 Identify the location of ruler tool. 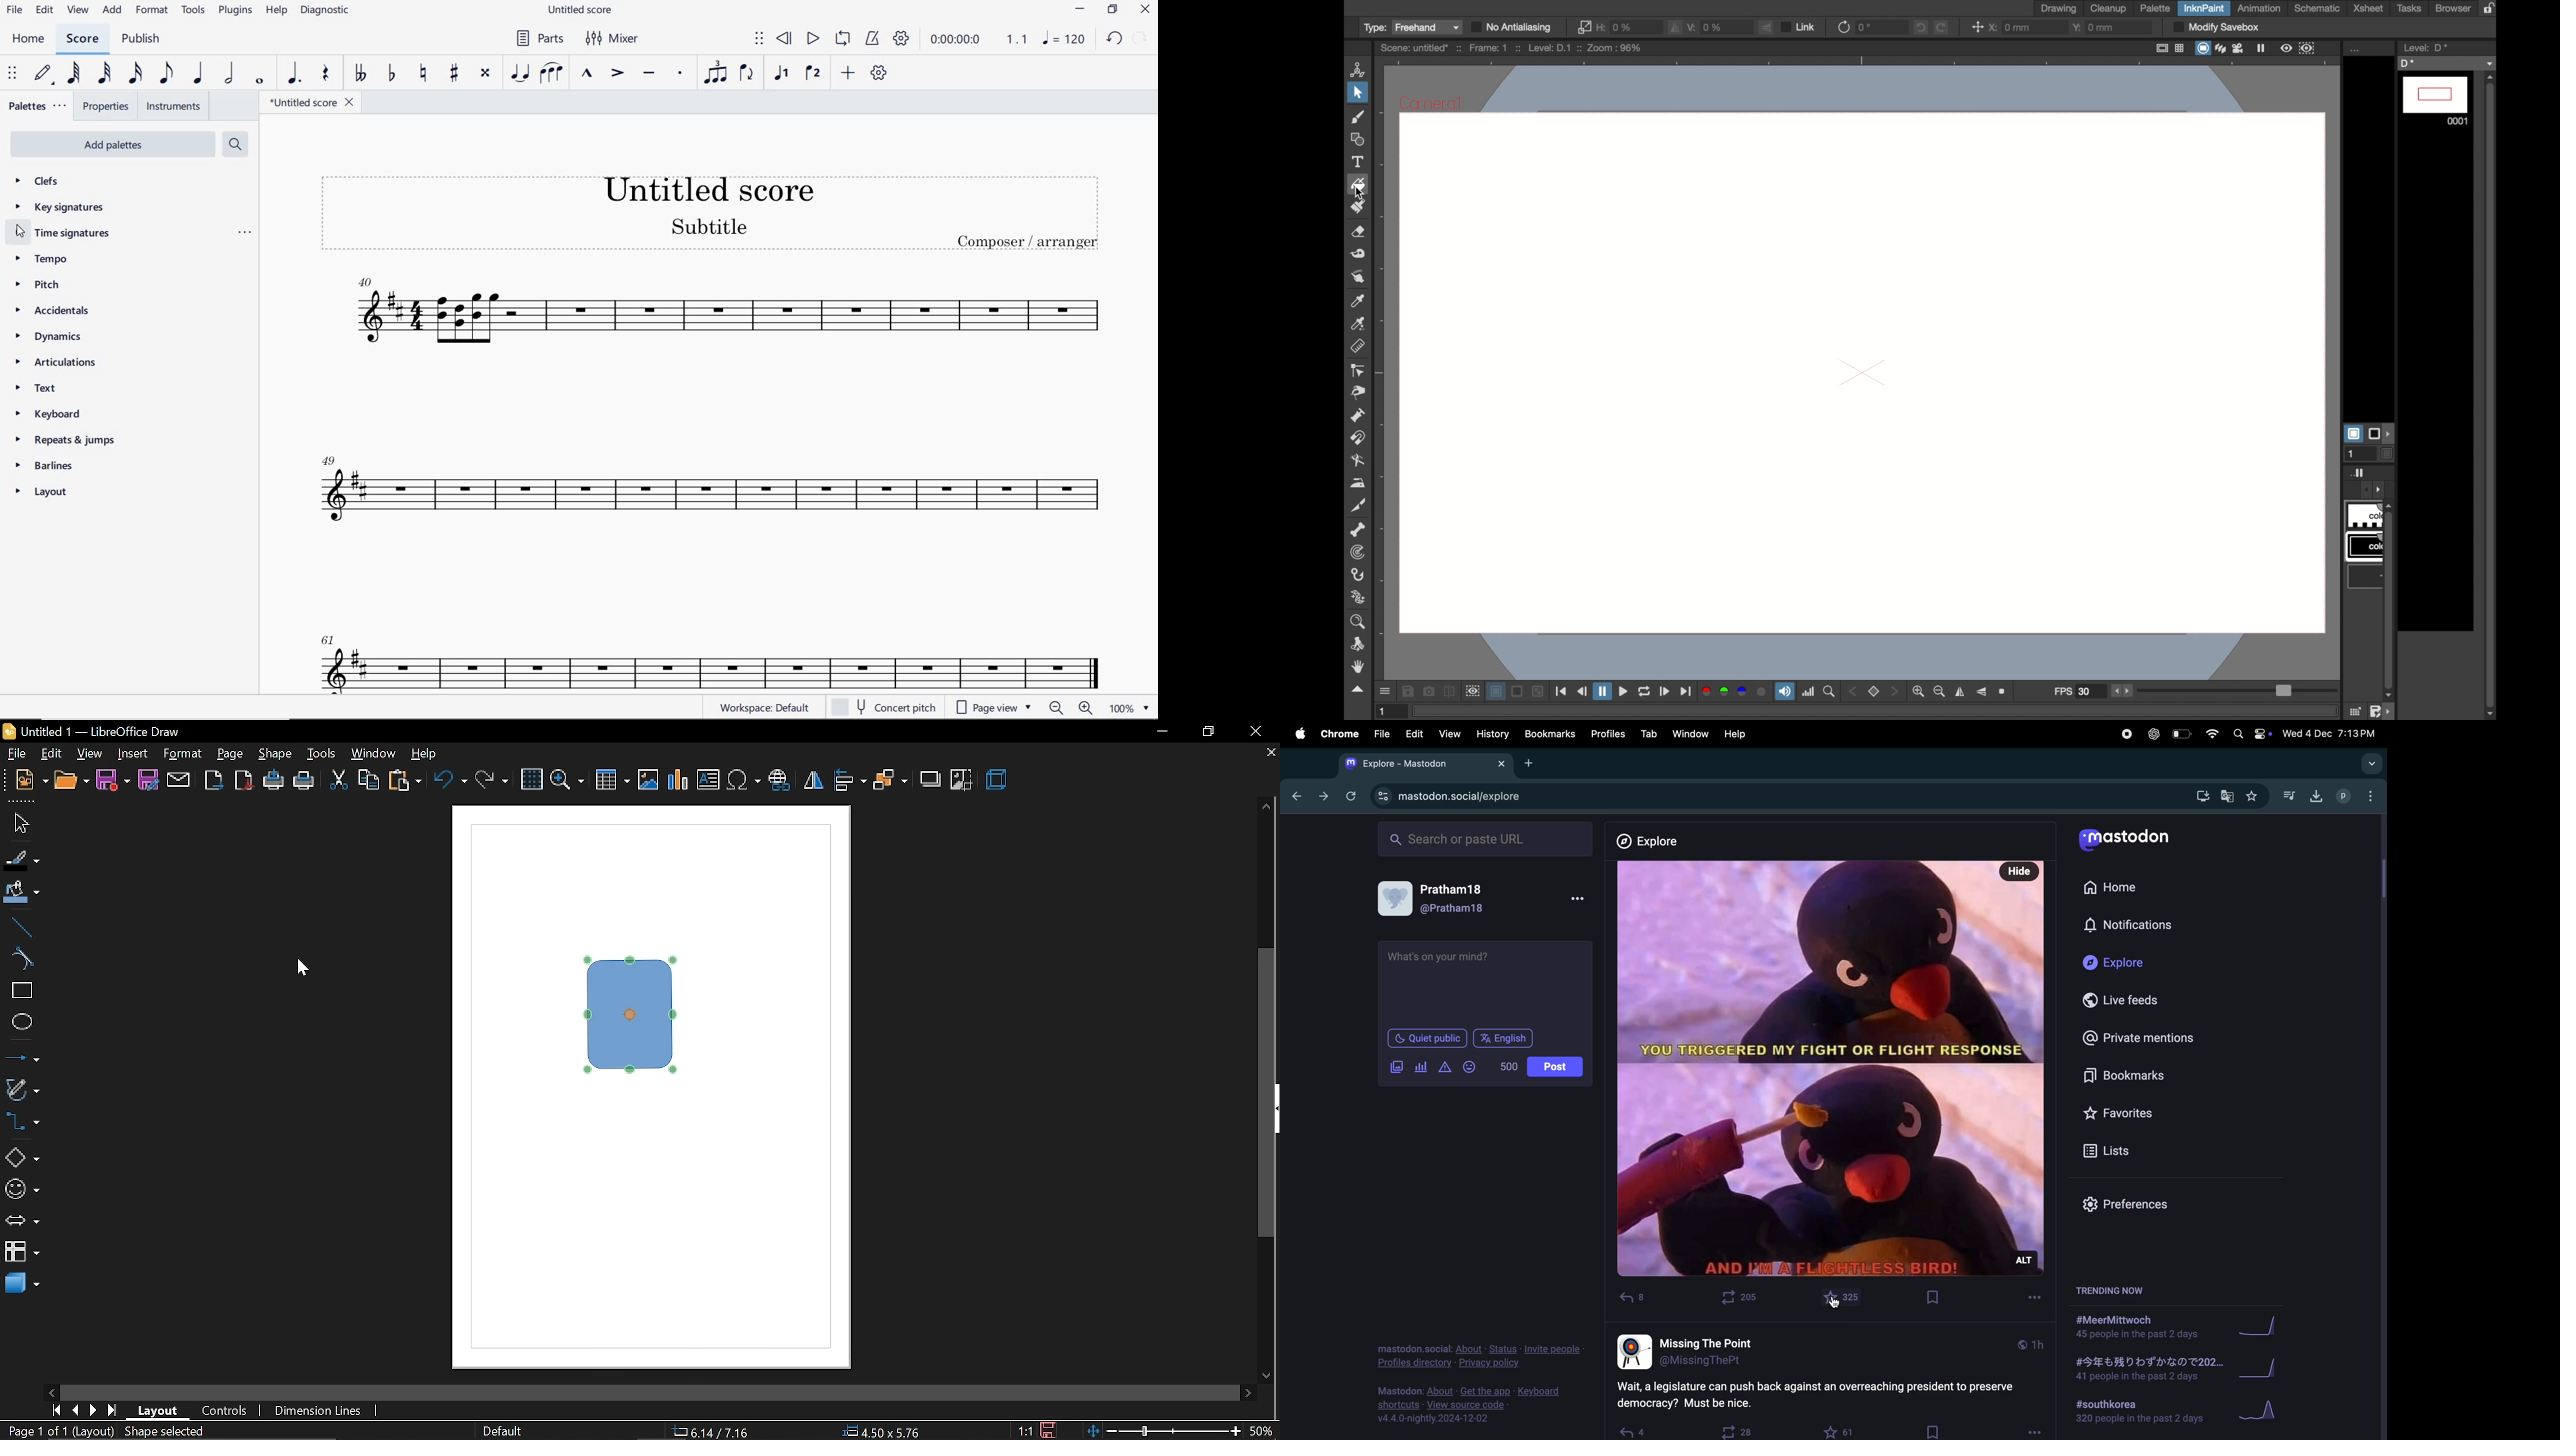
(1357, 346).